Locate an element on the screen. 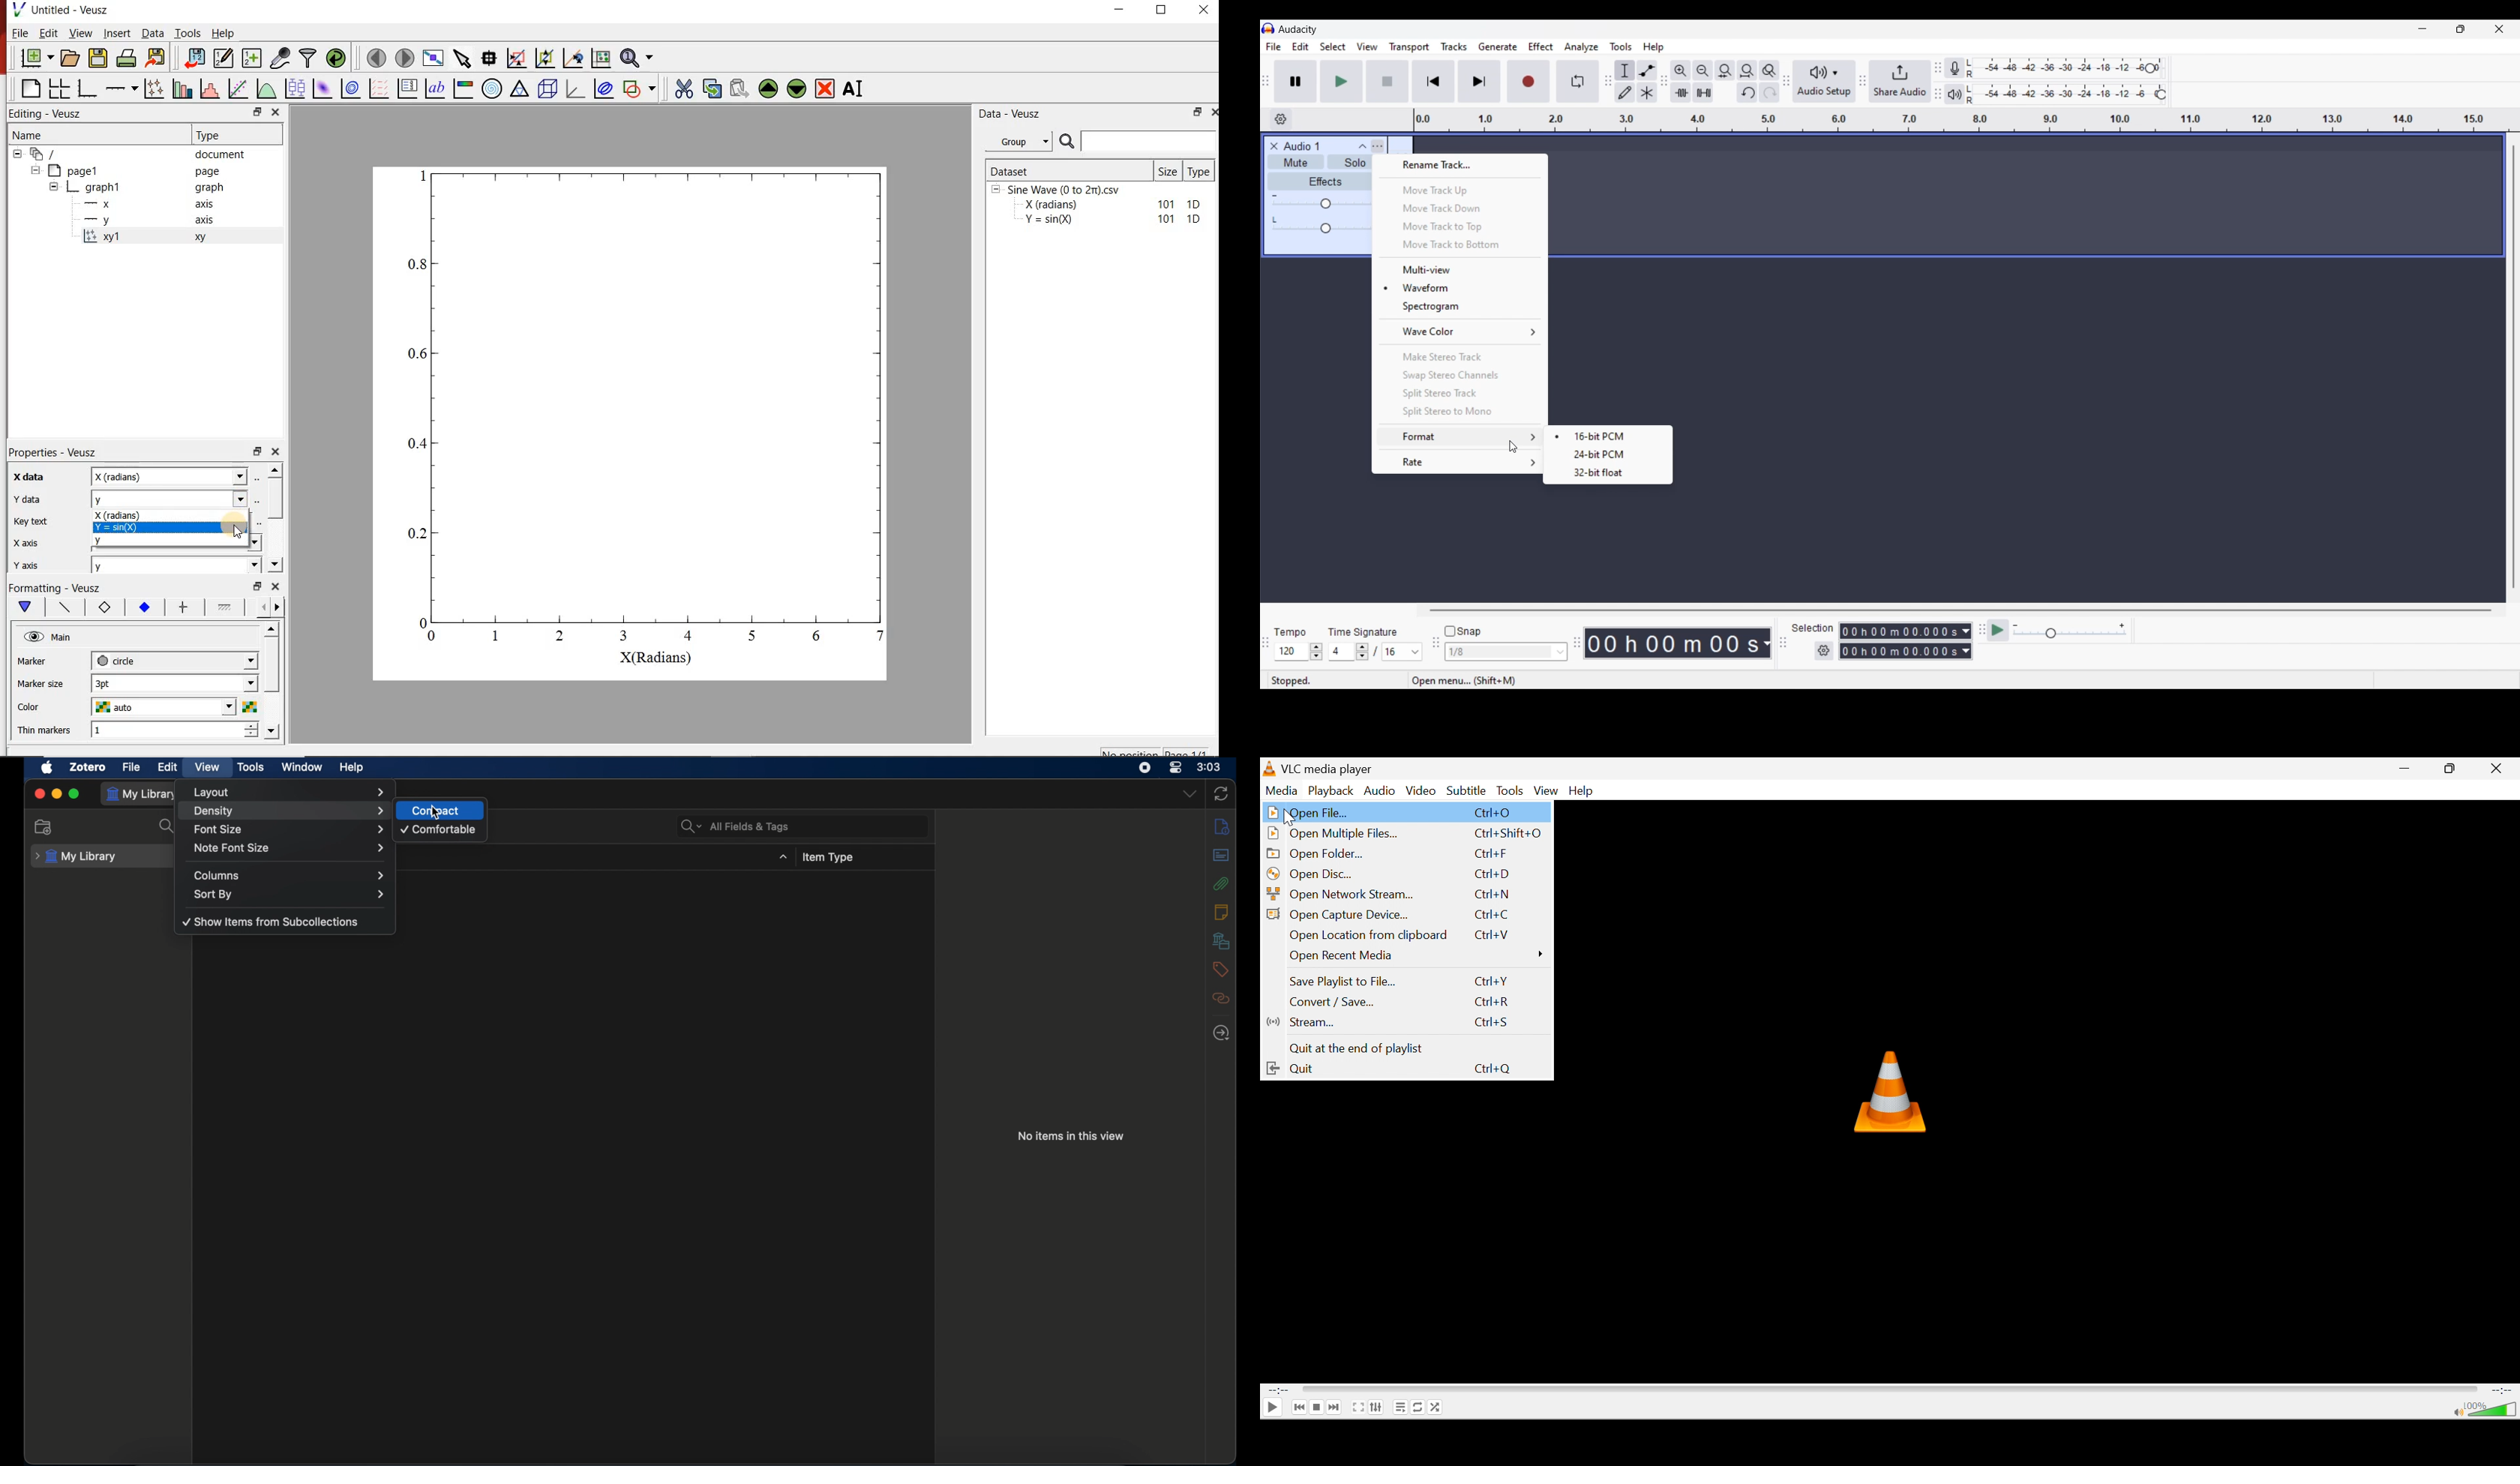 This screenshot has width=2520, height=1484. move down is located at coordinates (797, 90).